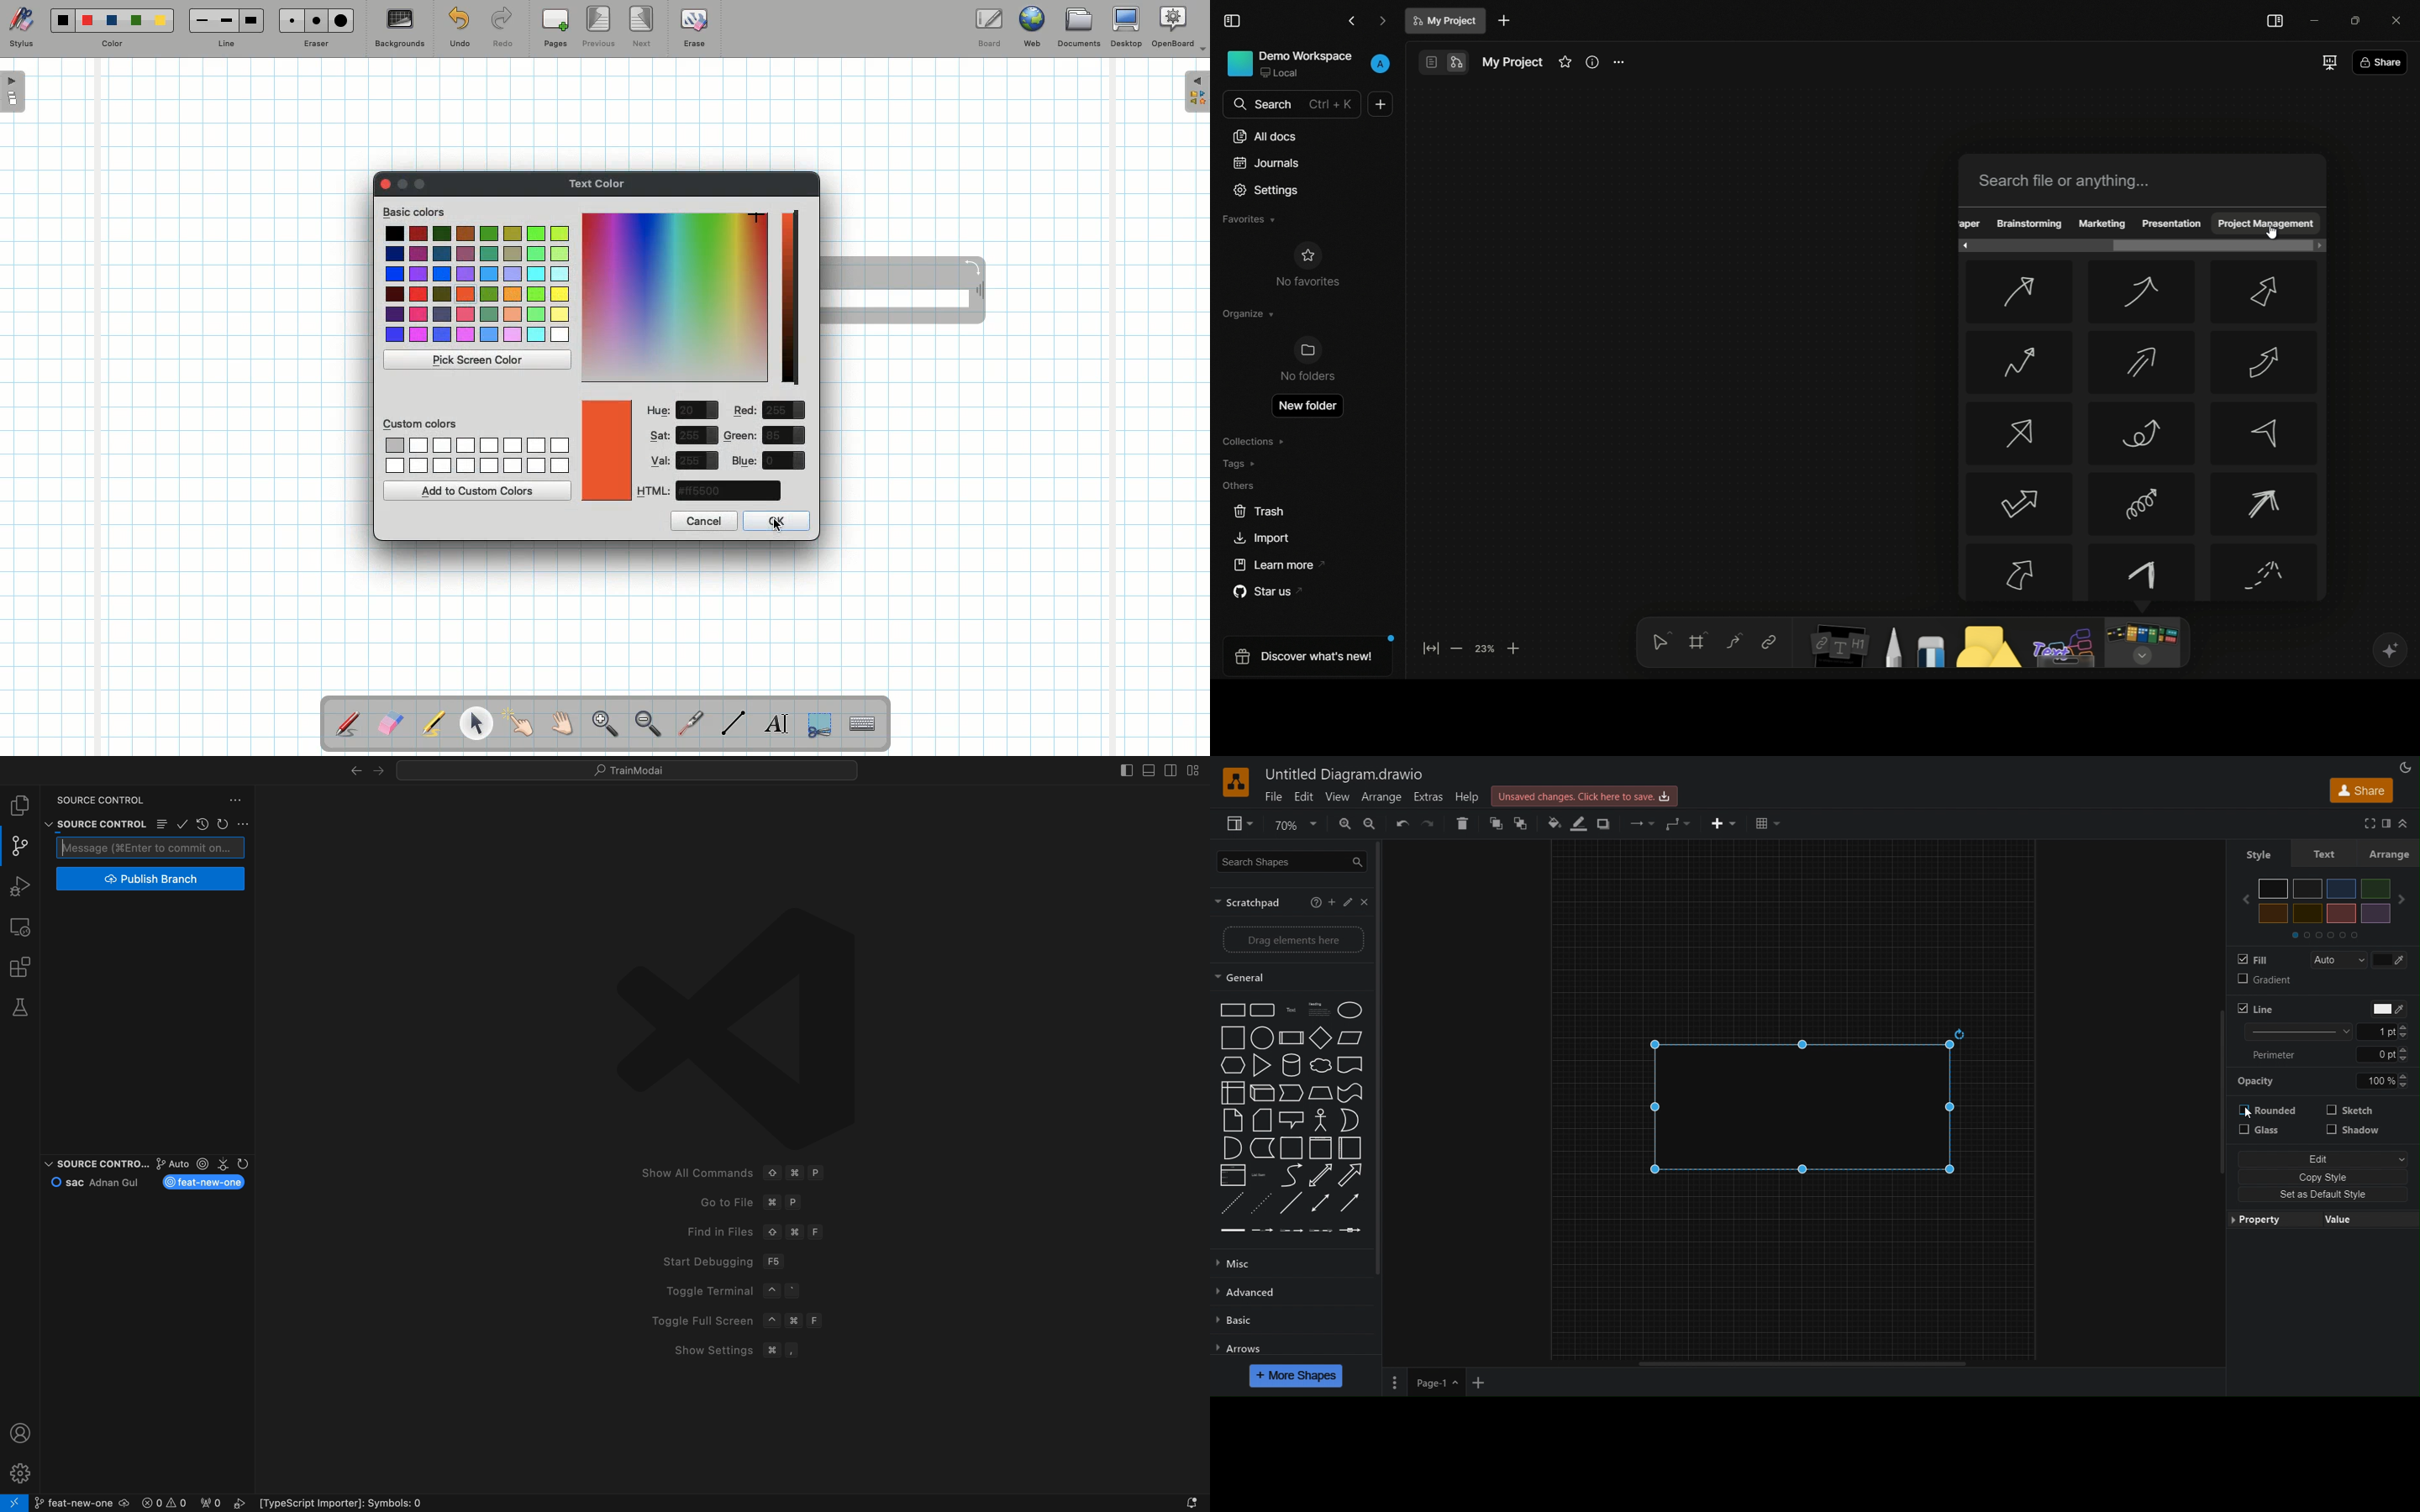 The width and height of the screenshot is (2436, 1512). I want to click on Redo, so click(502, 30).